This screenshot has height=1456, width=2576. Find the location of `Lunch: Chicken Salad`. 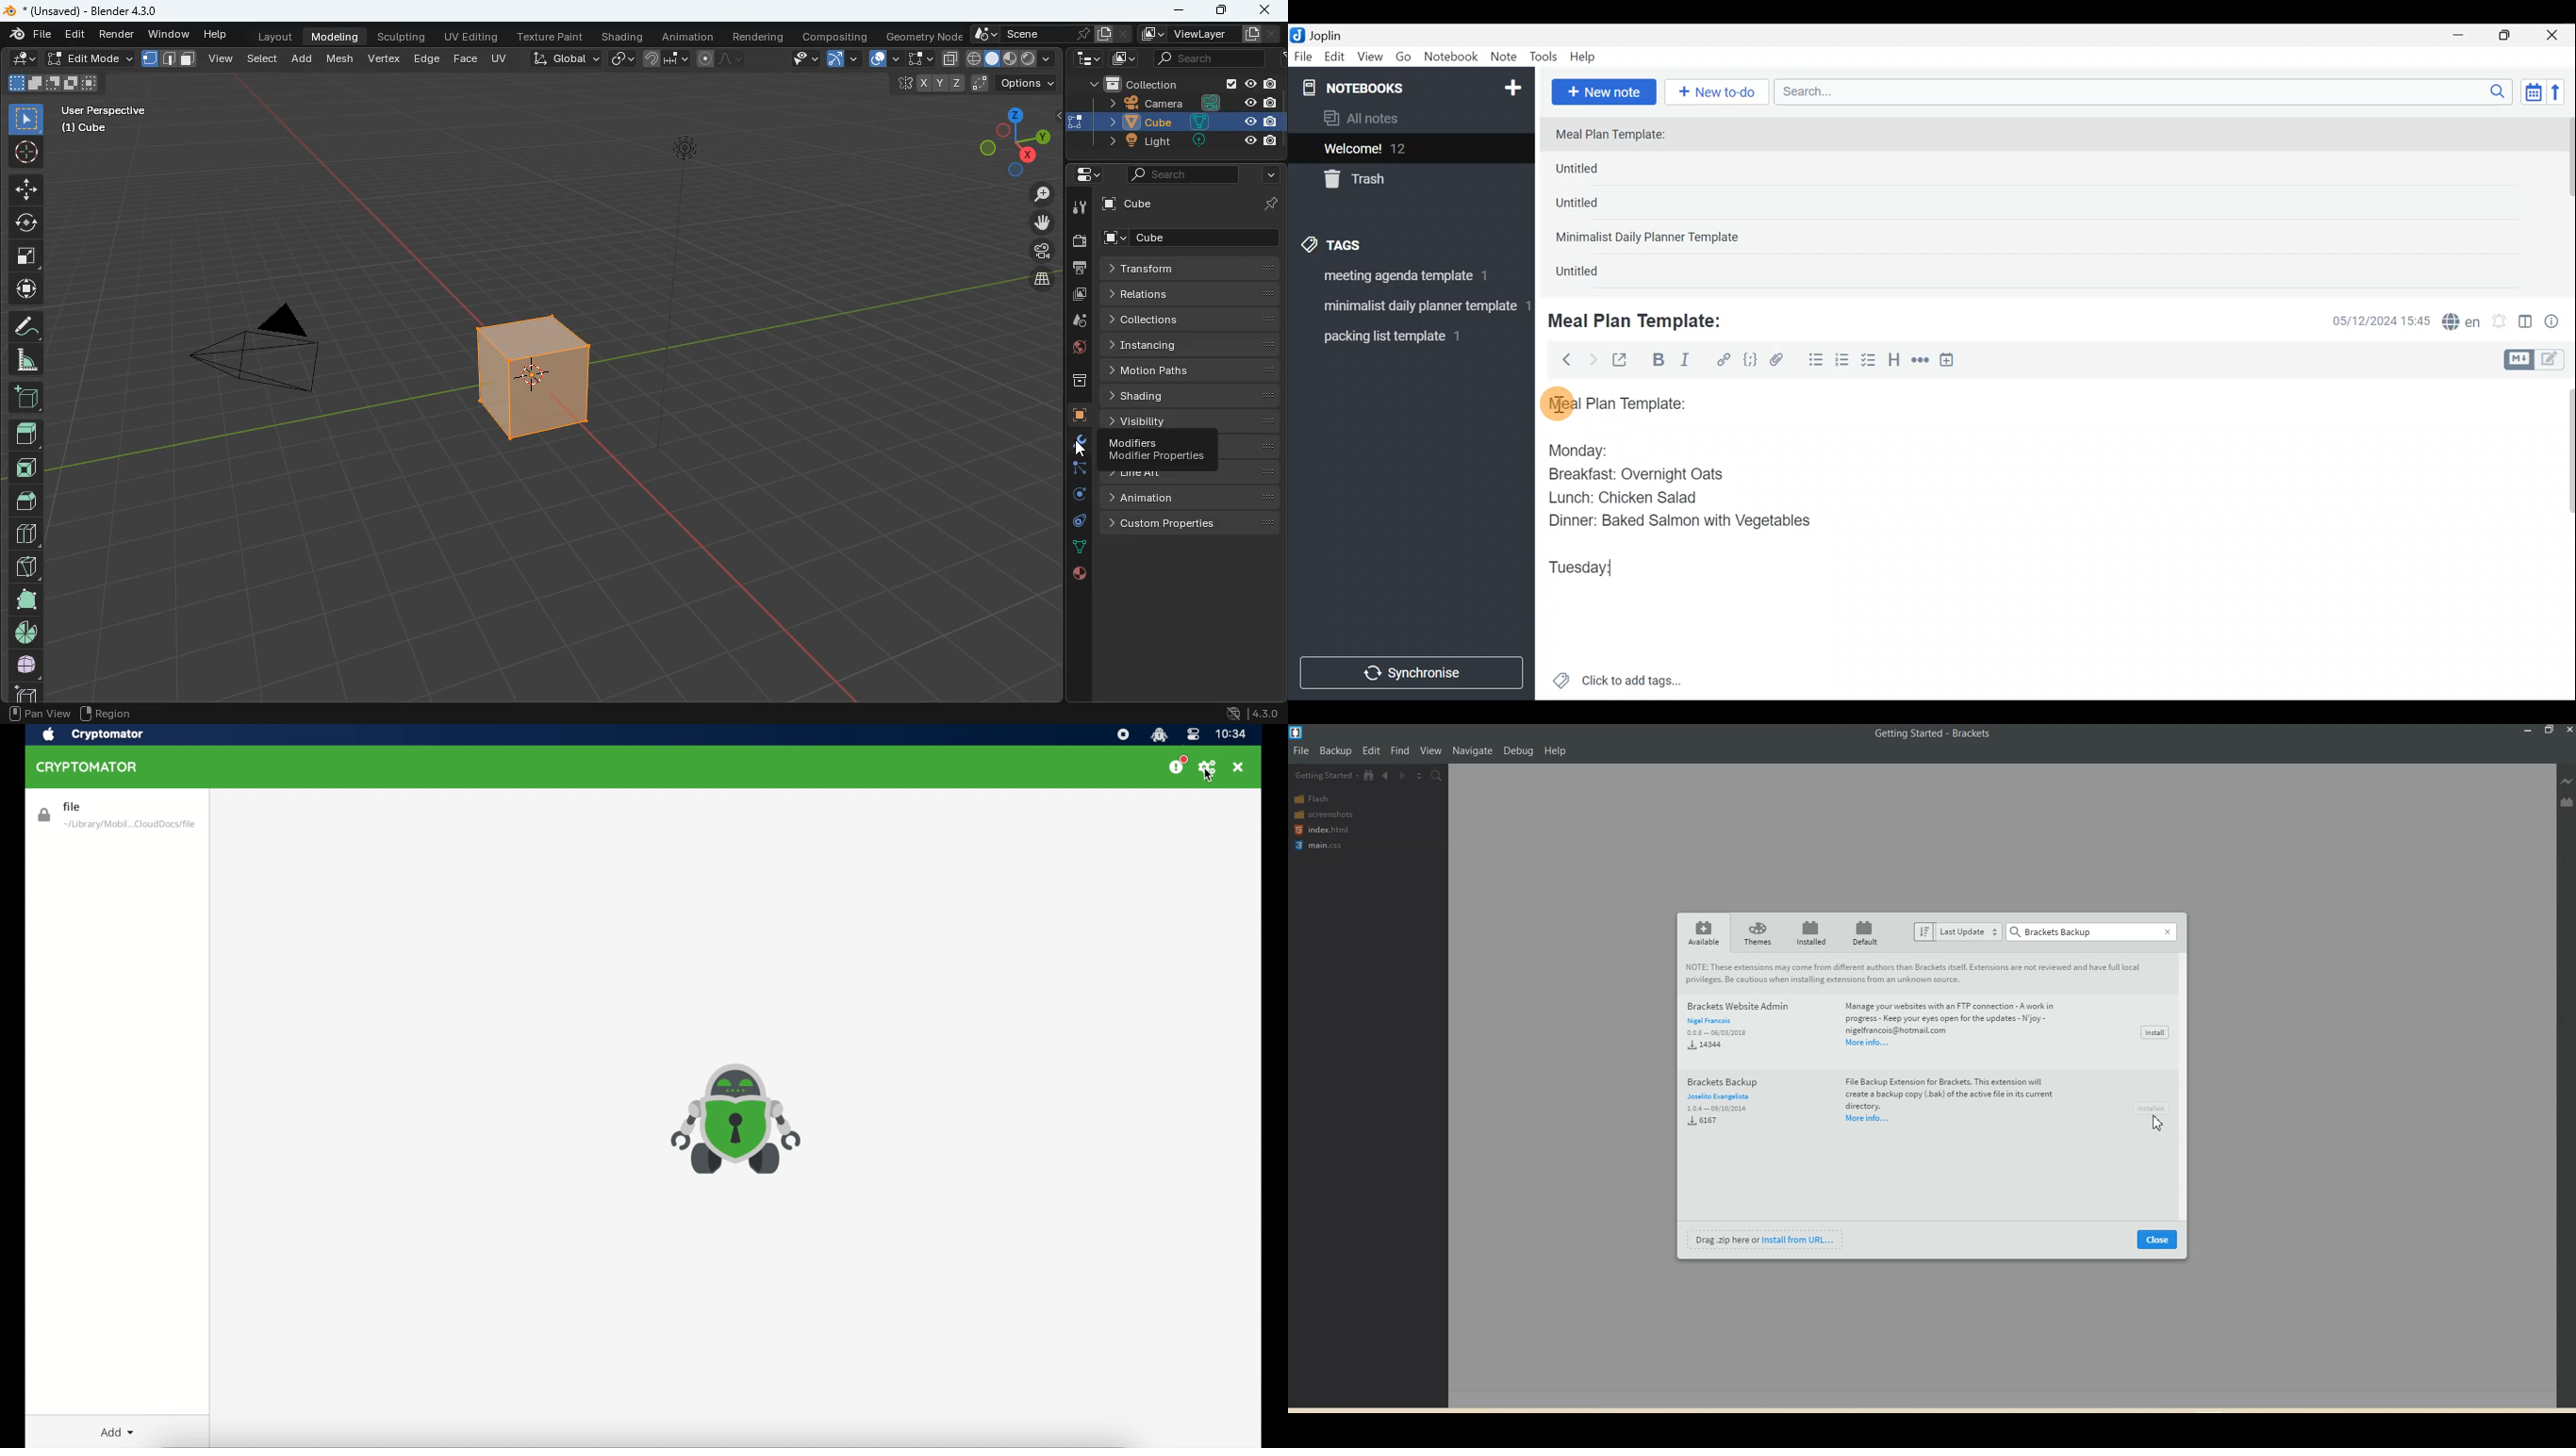

Lunch: Chicken Salad is located at coordinates (1621, 497).